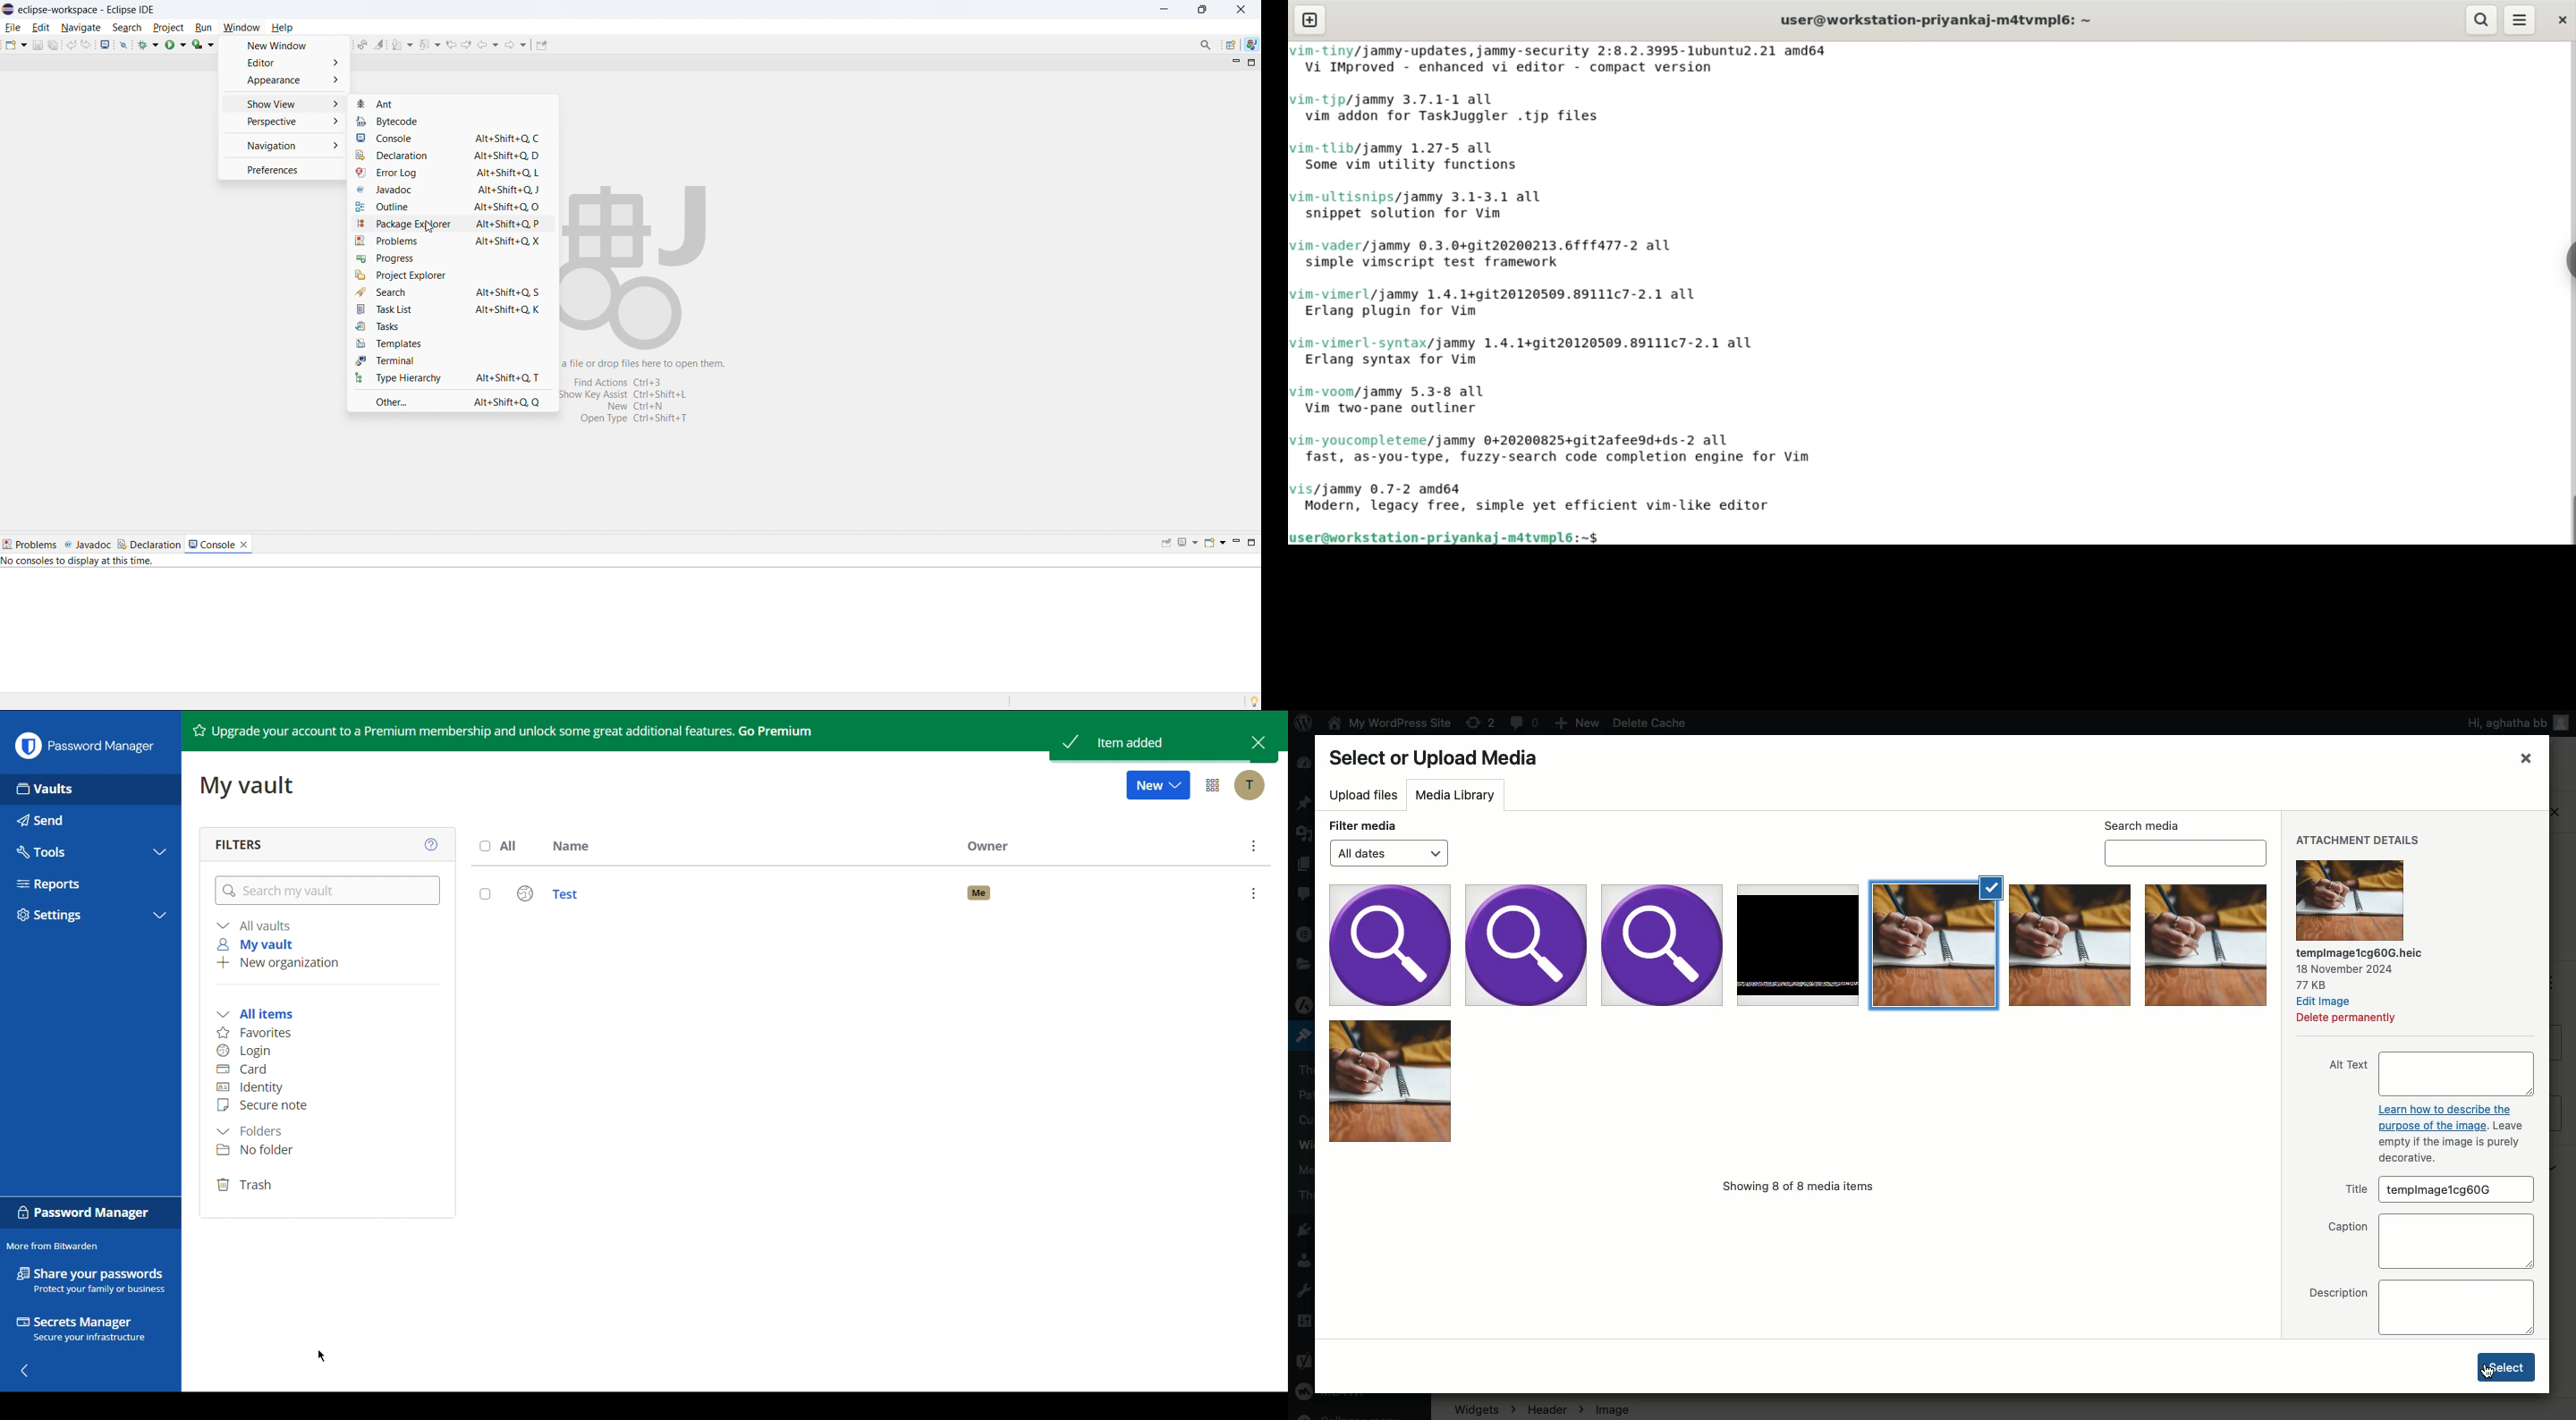 Image resolution: width=2576 pixels, height=1428 pixels. What do you see at coordinates (2427, 1240) in the screenshot?
I see `Caption` at bounding box center [2427, 1240].